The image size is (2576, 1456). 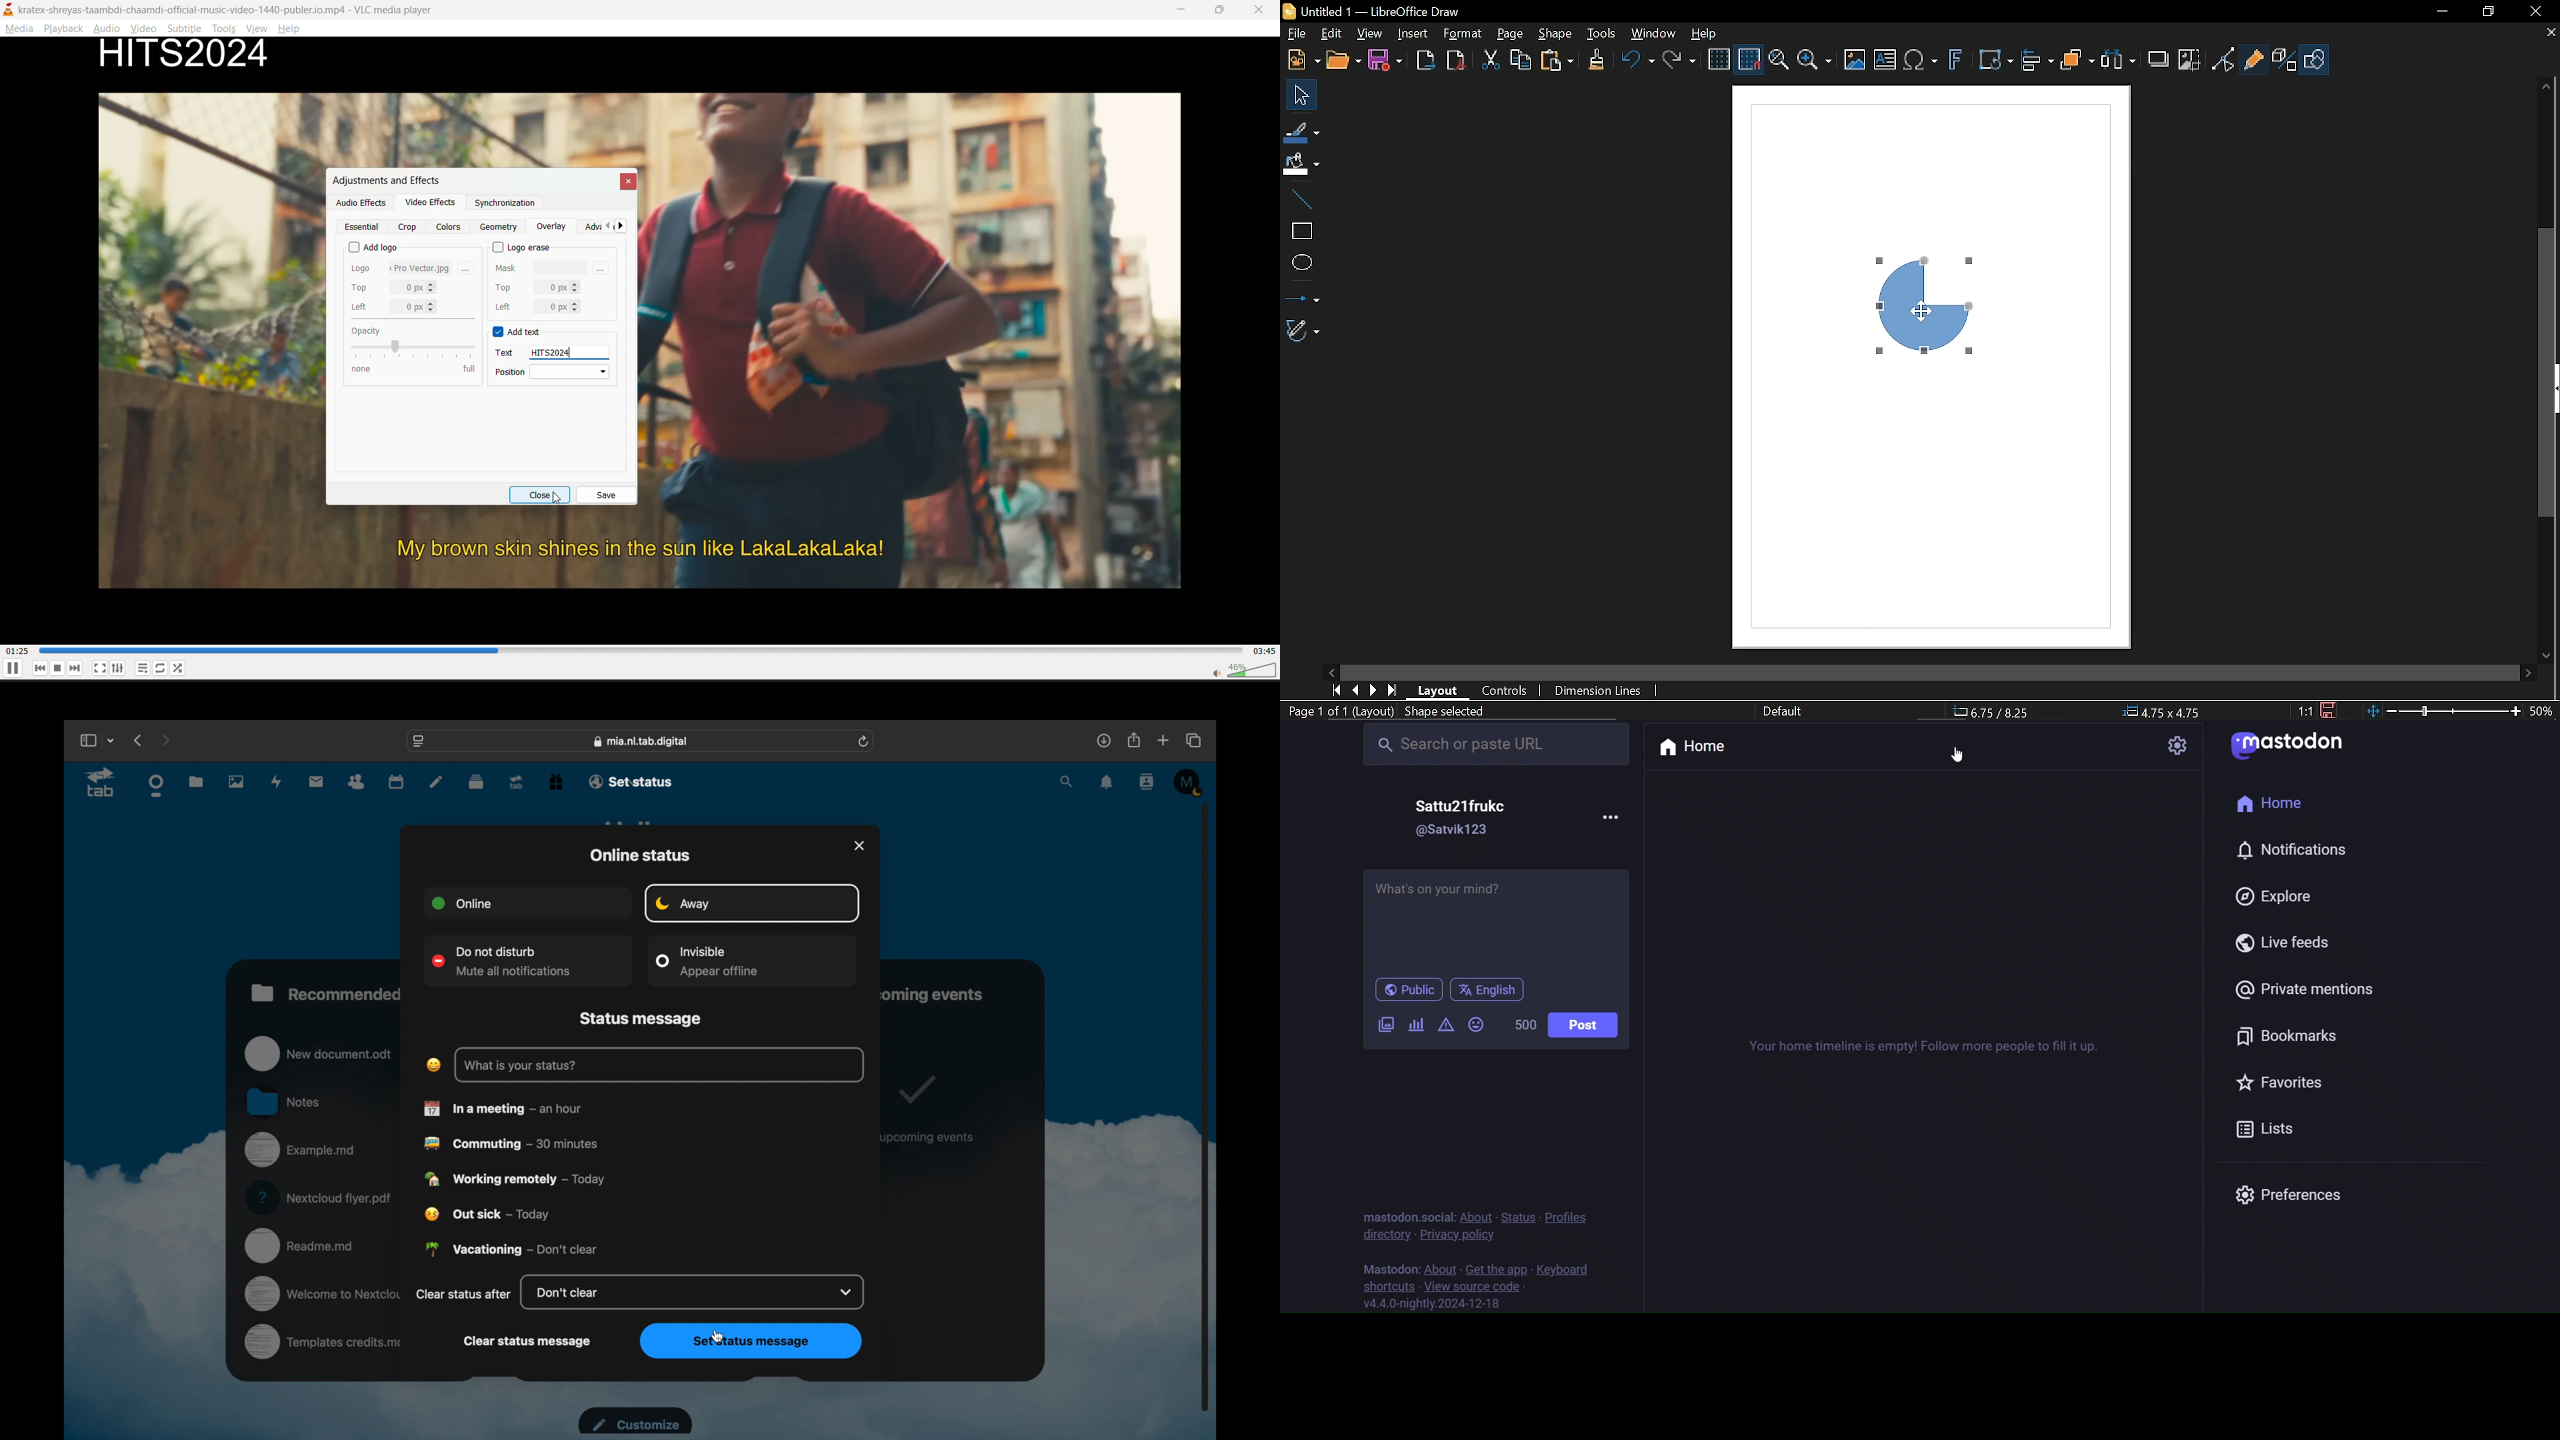 I want to click on Curve and polygon, so click(x=1304, y=331).